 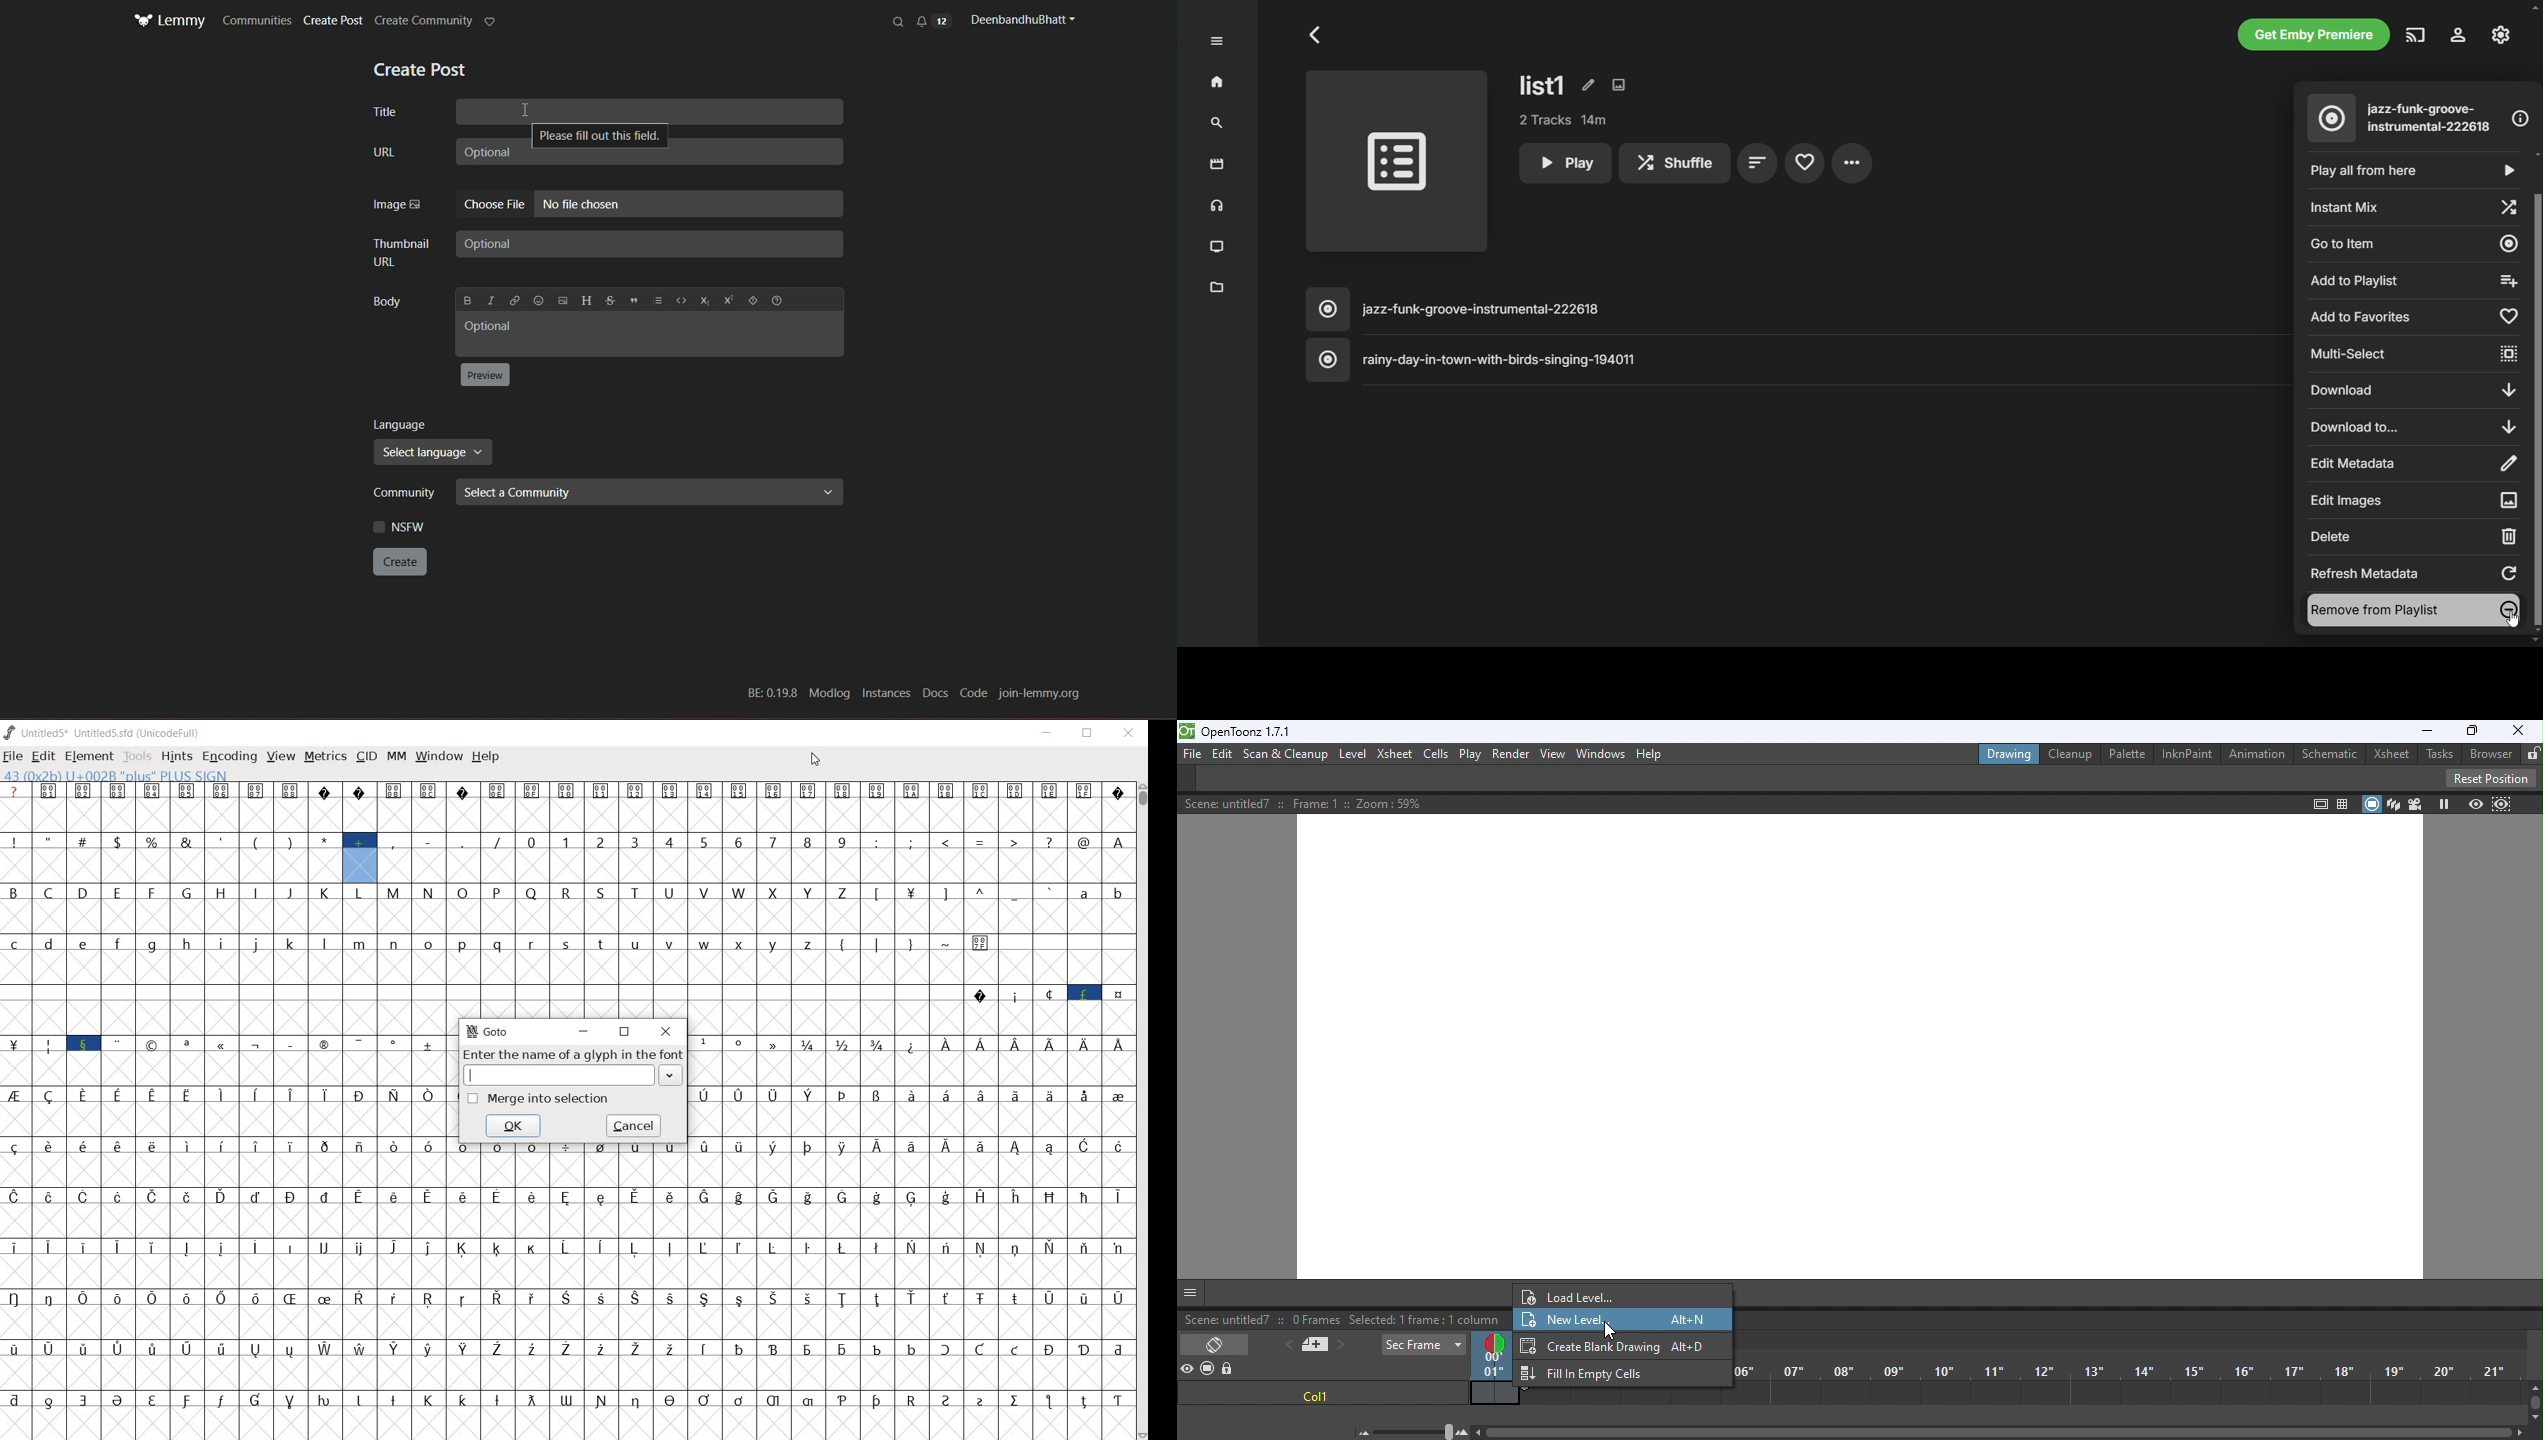 What do you see at coordinates (421, 70) in the screenshot?
I see `text` at bounding box center [421, 70].